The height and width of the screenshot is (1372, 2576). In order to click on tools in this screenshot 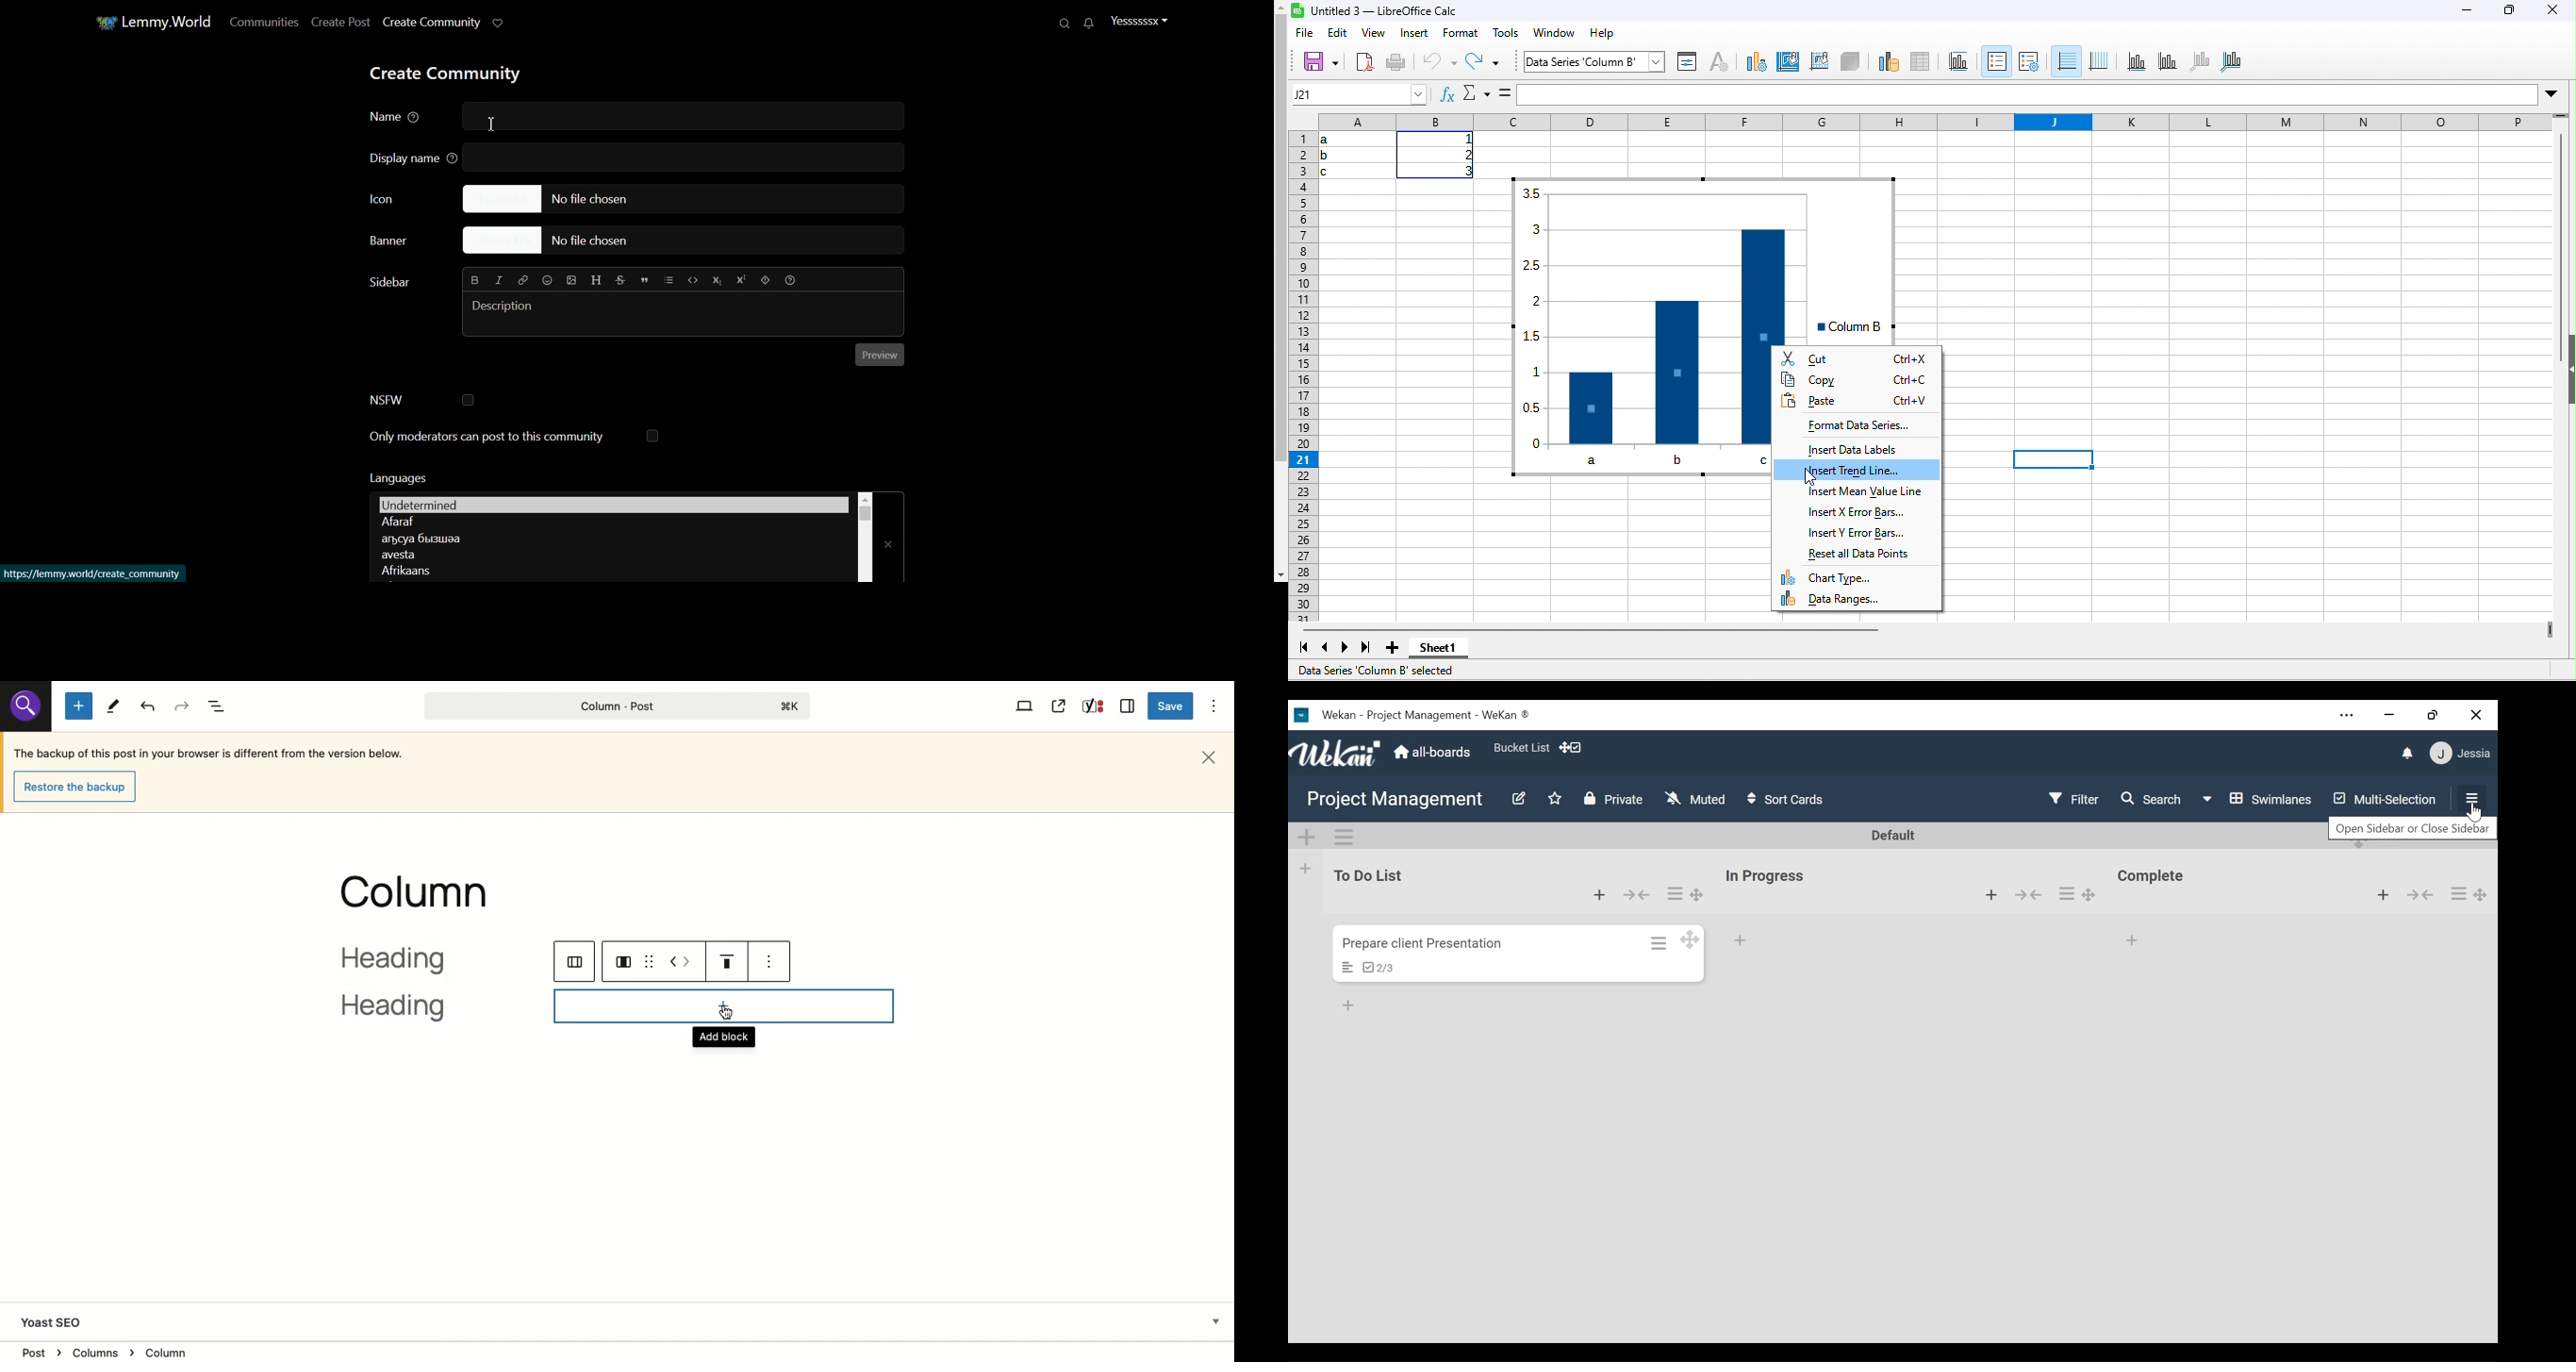, I will do `click(1509, 36)`.